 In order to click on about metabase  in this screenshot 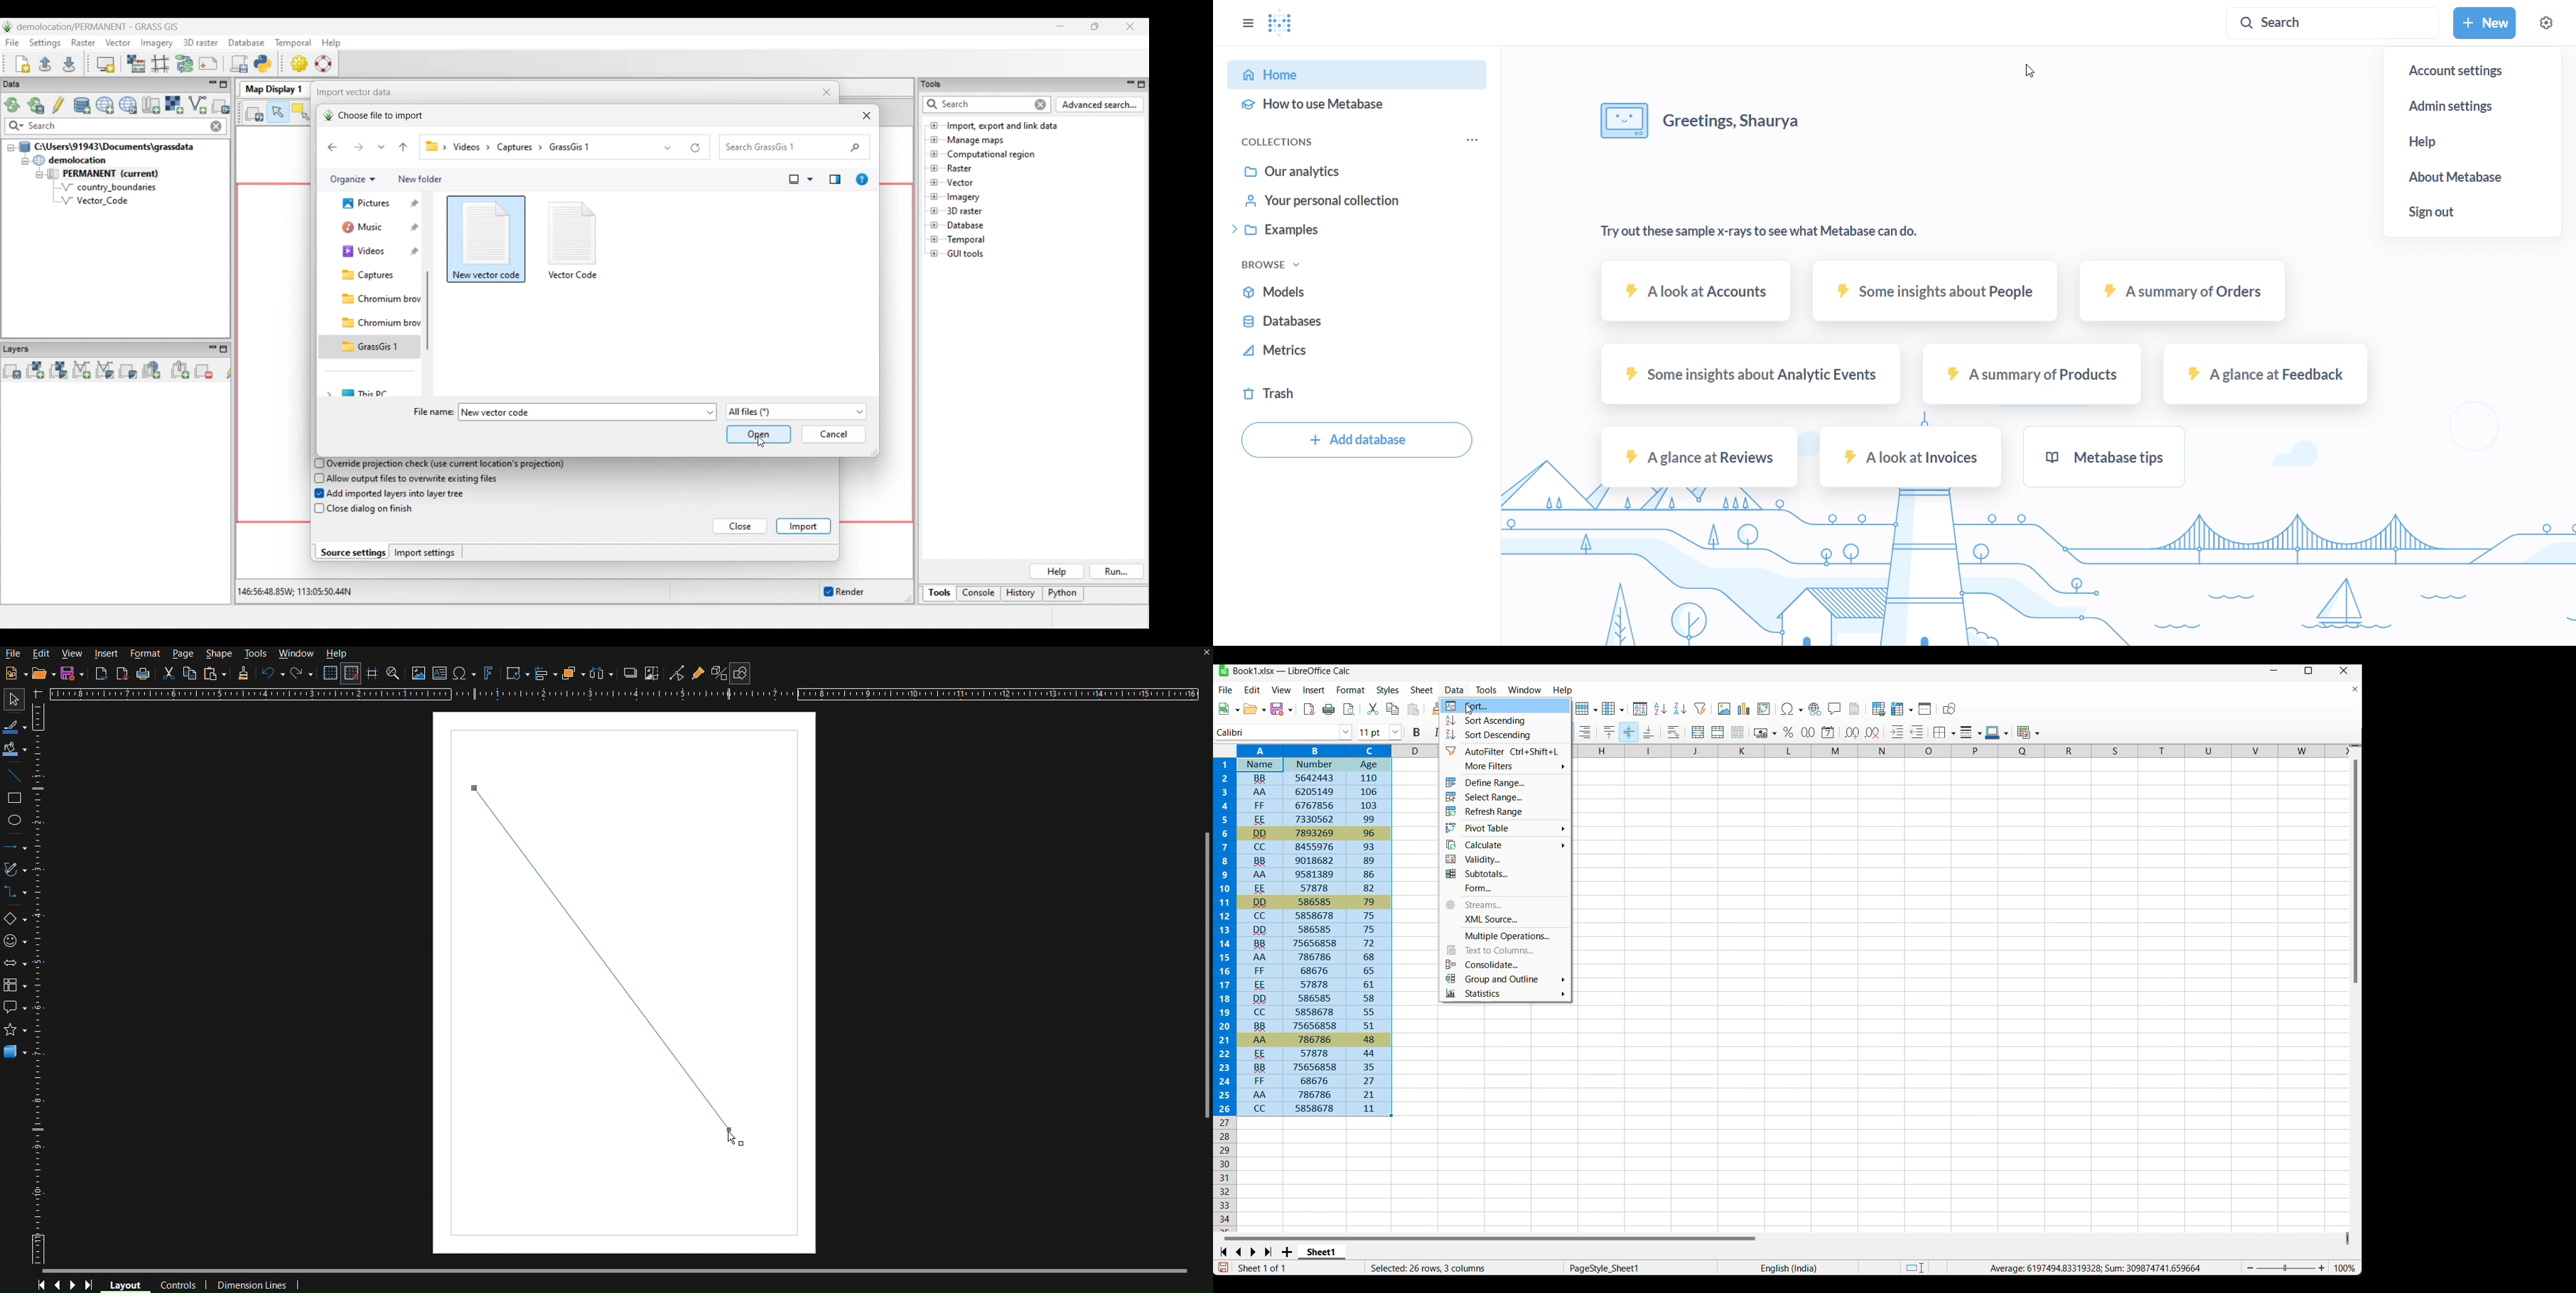, I will do `click(2463, 177)`.